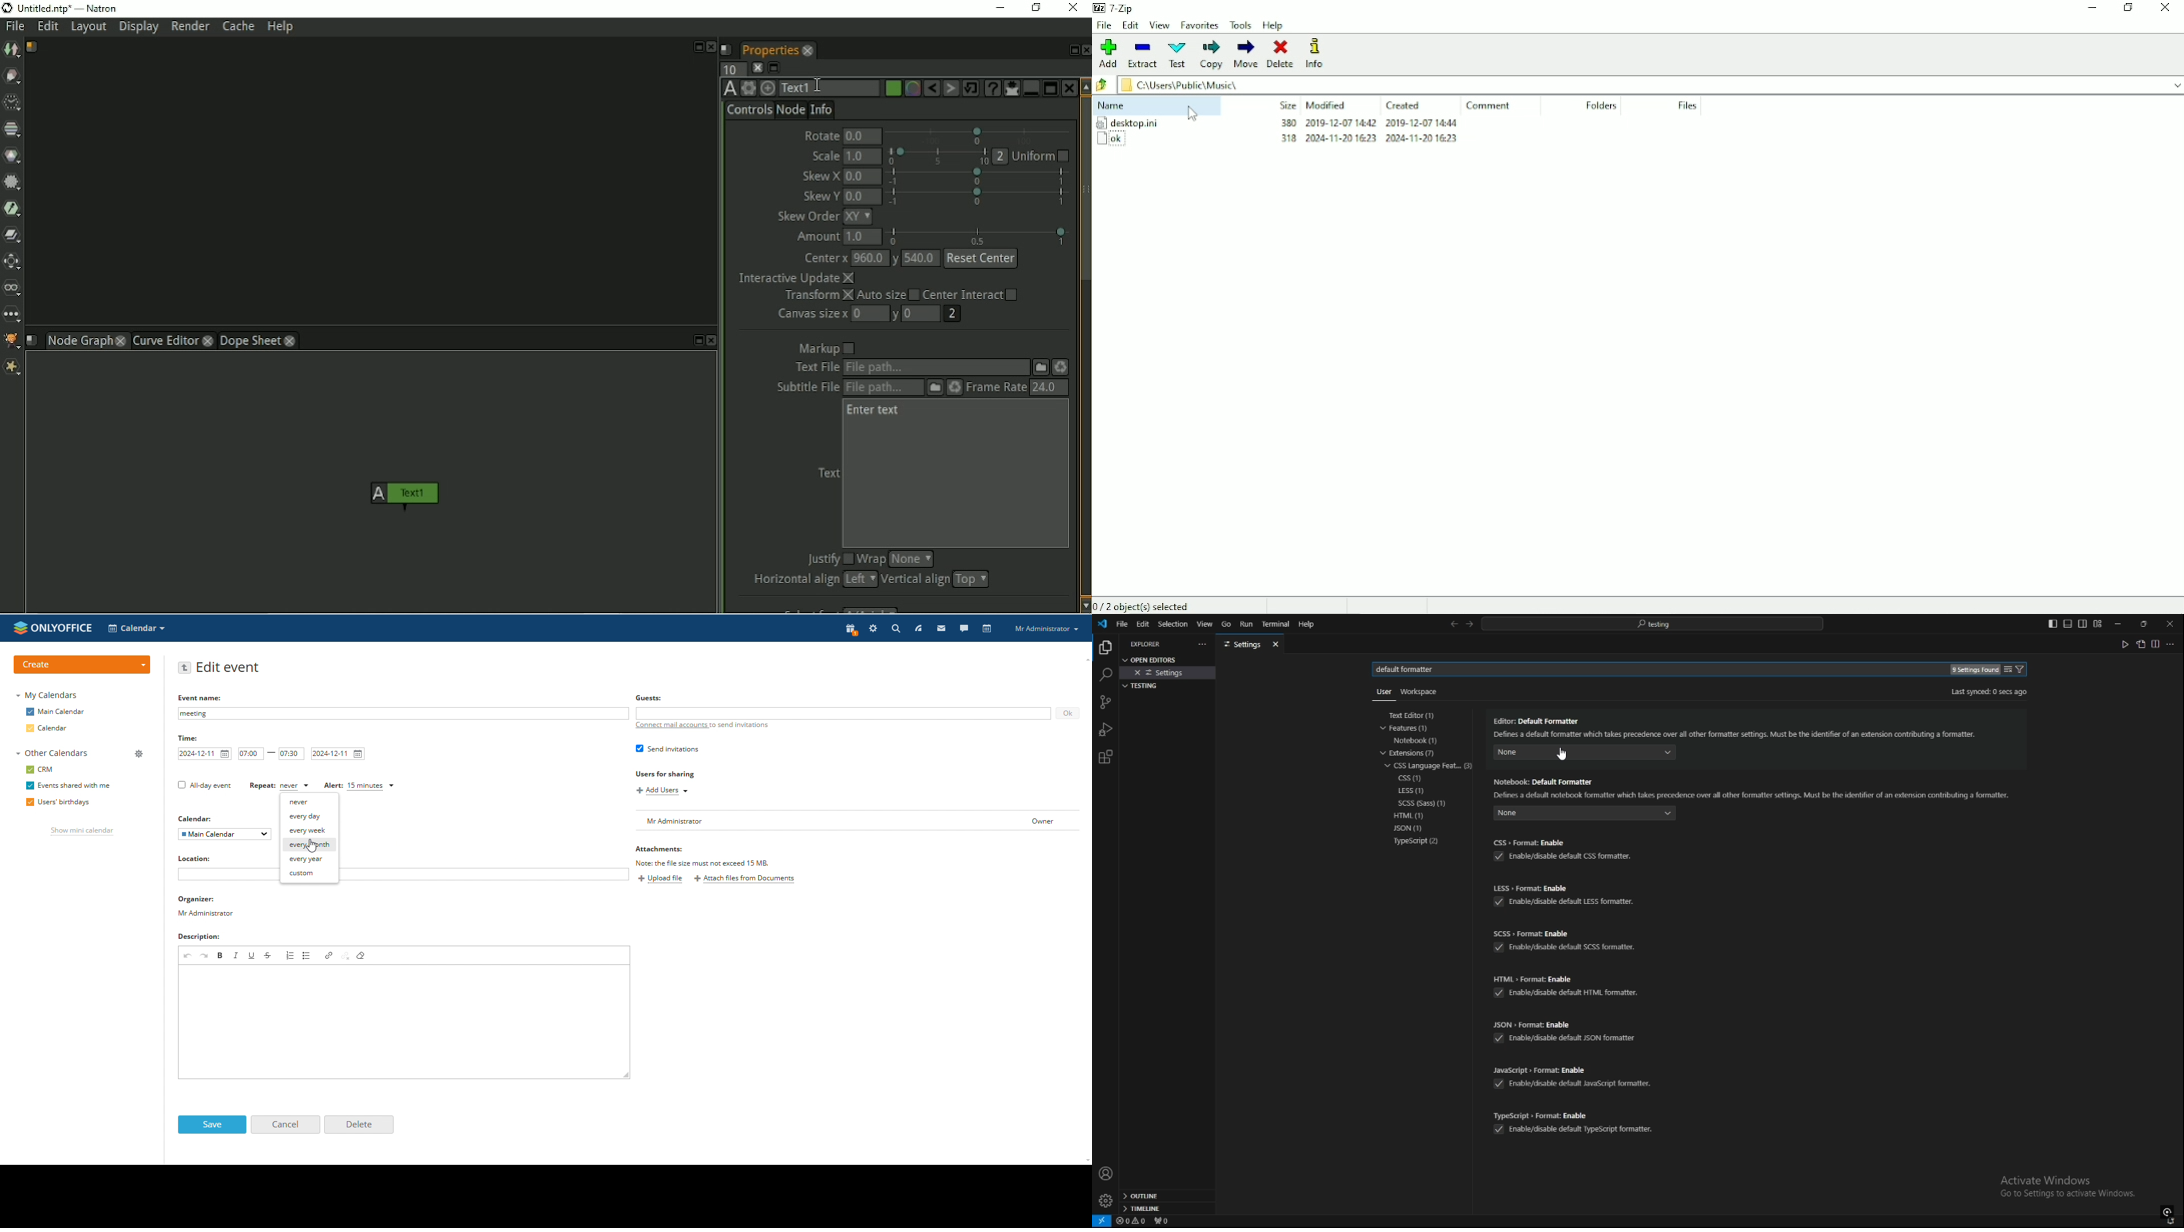  I want to click on close, so click(808, 50).